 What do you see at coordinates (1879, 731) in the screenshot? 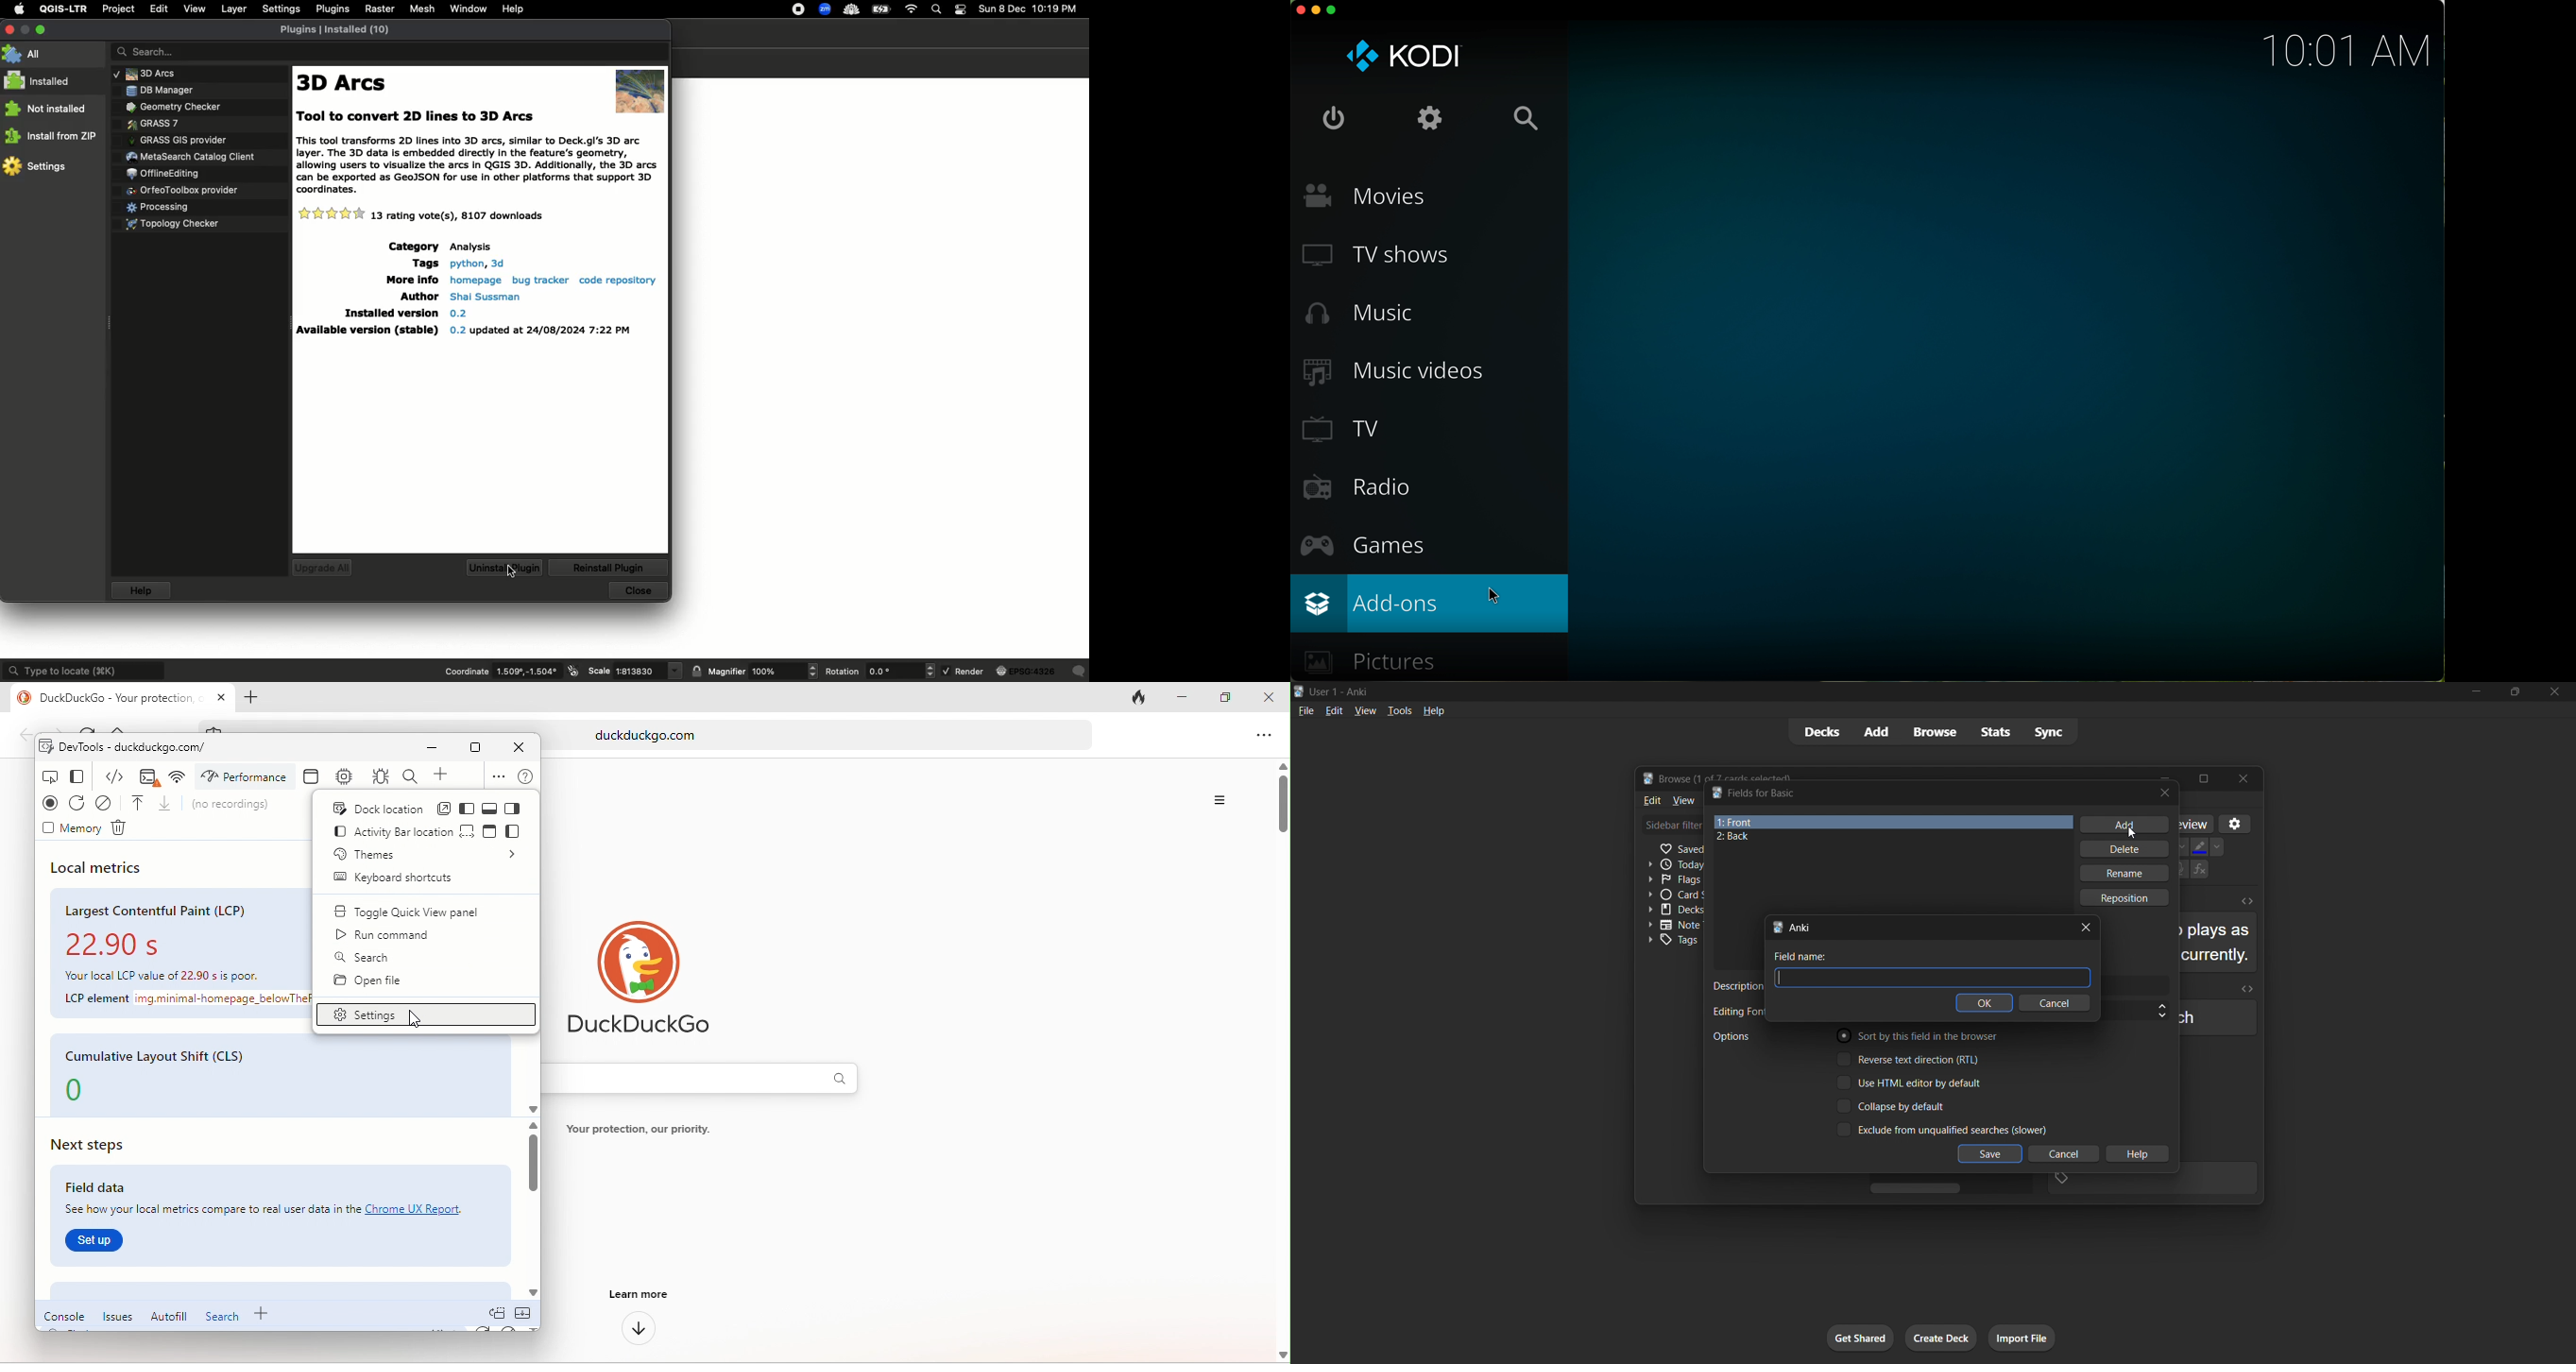
I see `add` at bounding box center [1879, 731].